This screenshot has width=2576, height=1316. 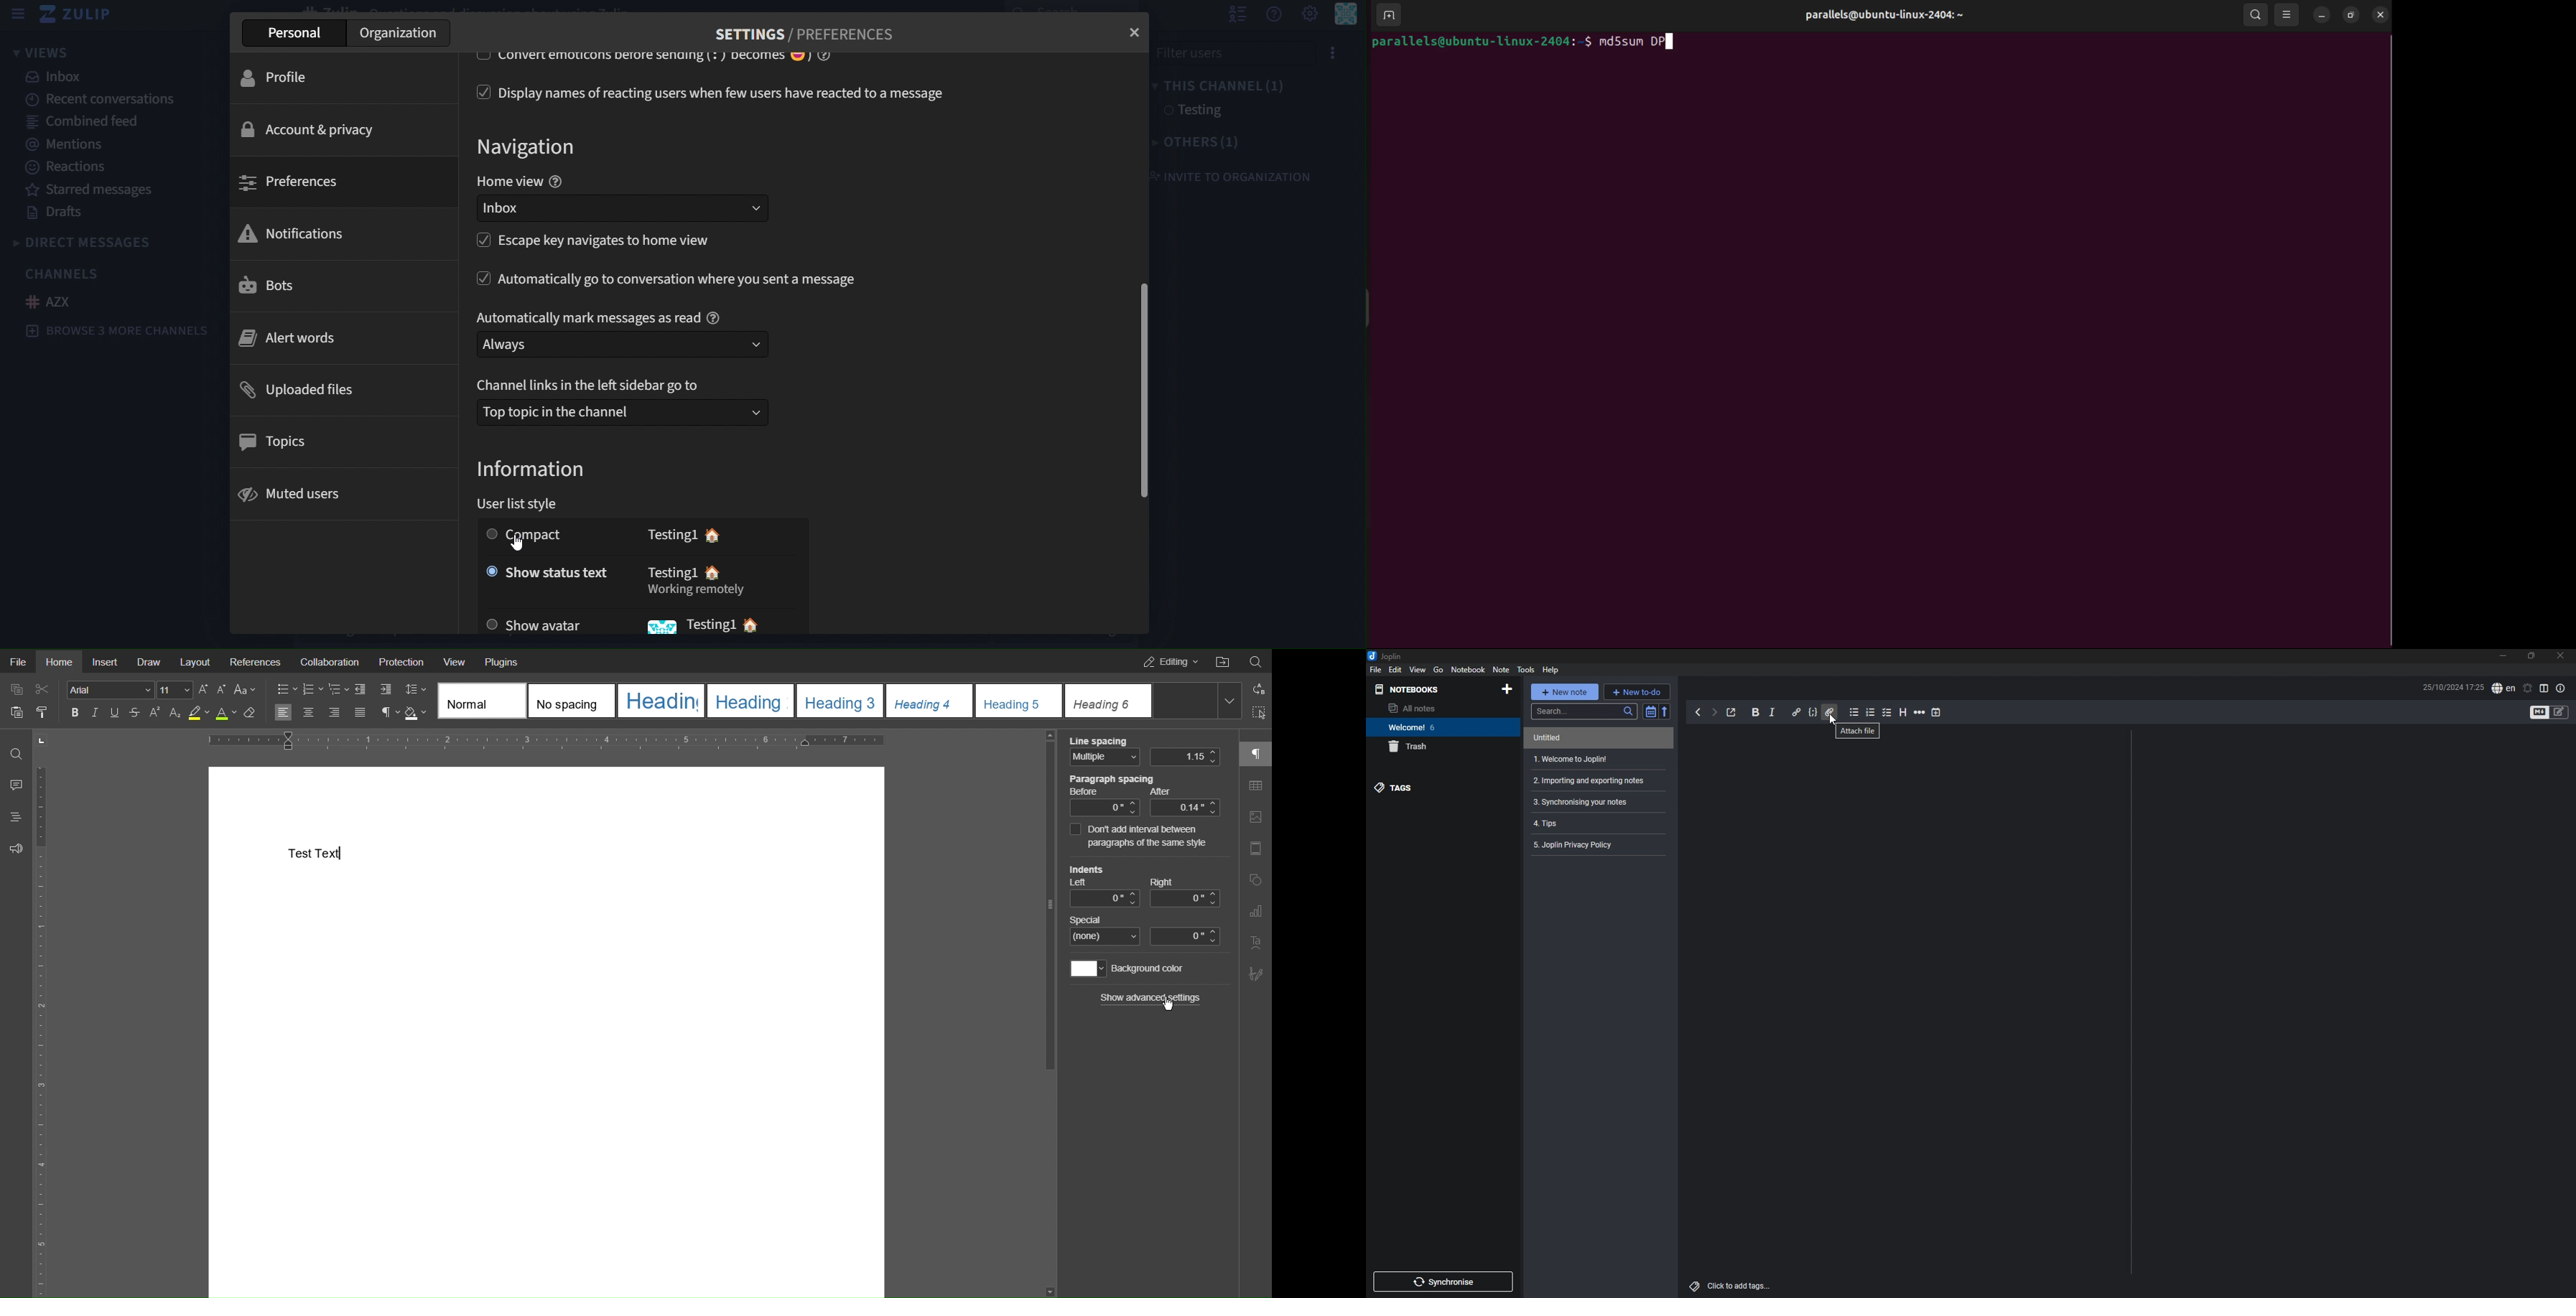 I want to click on Show advanced settings, so click(x=1151, y=997).